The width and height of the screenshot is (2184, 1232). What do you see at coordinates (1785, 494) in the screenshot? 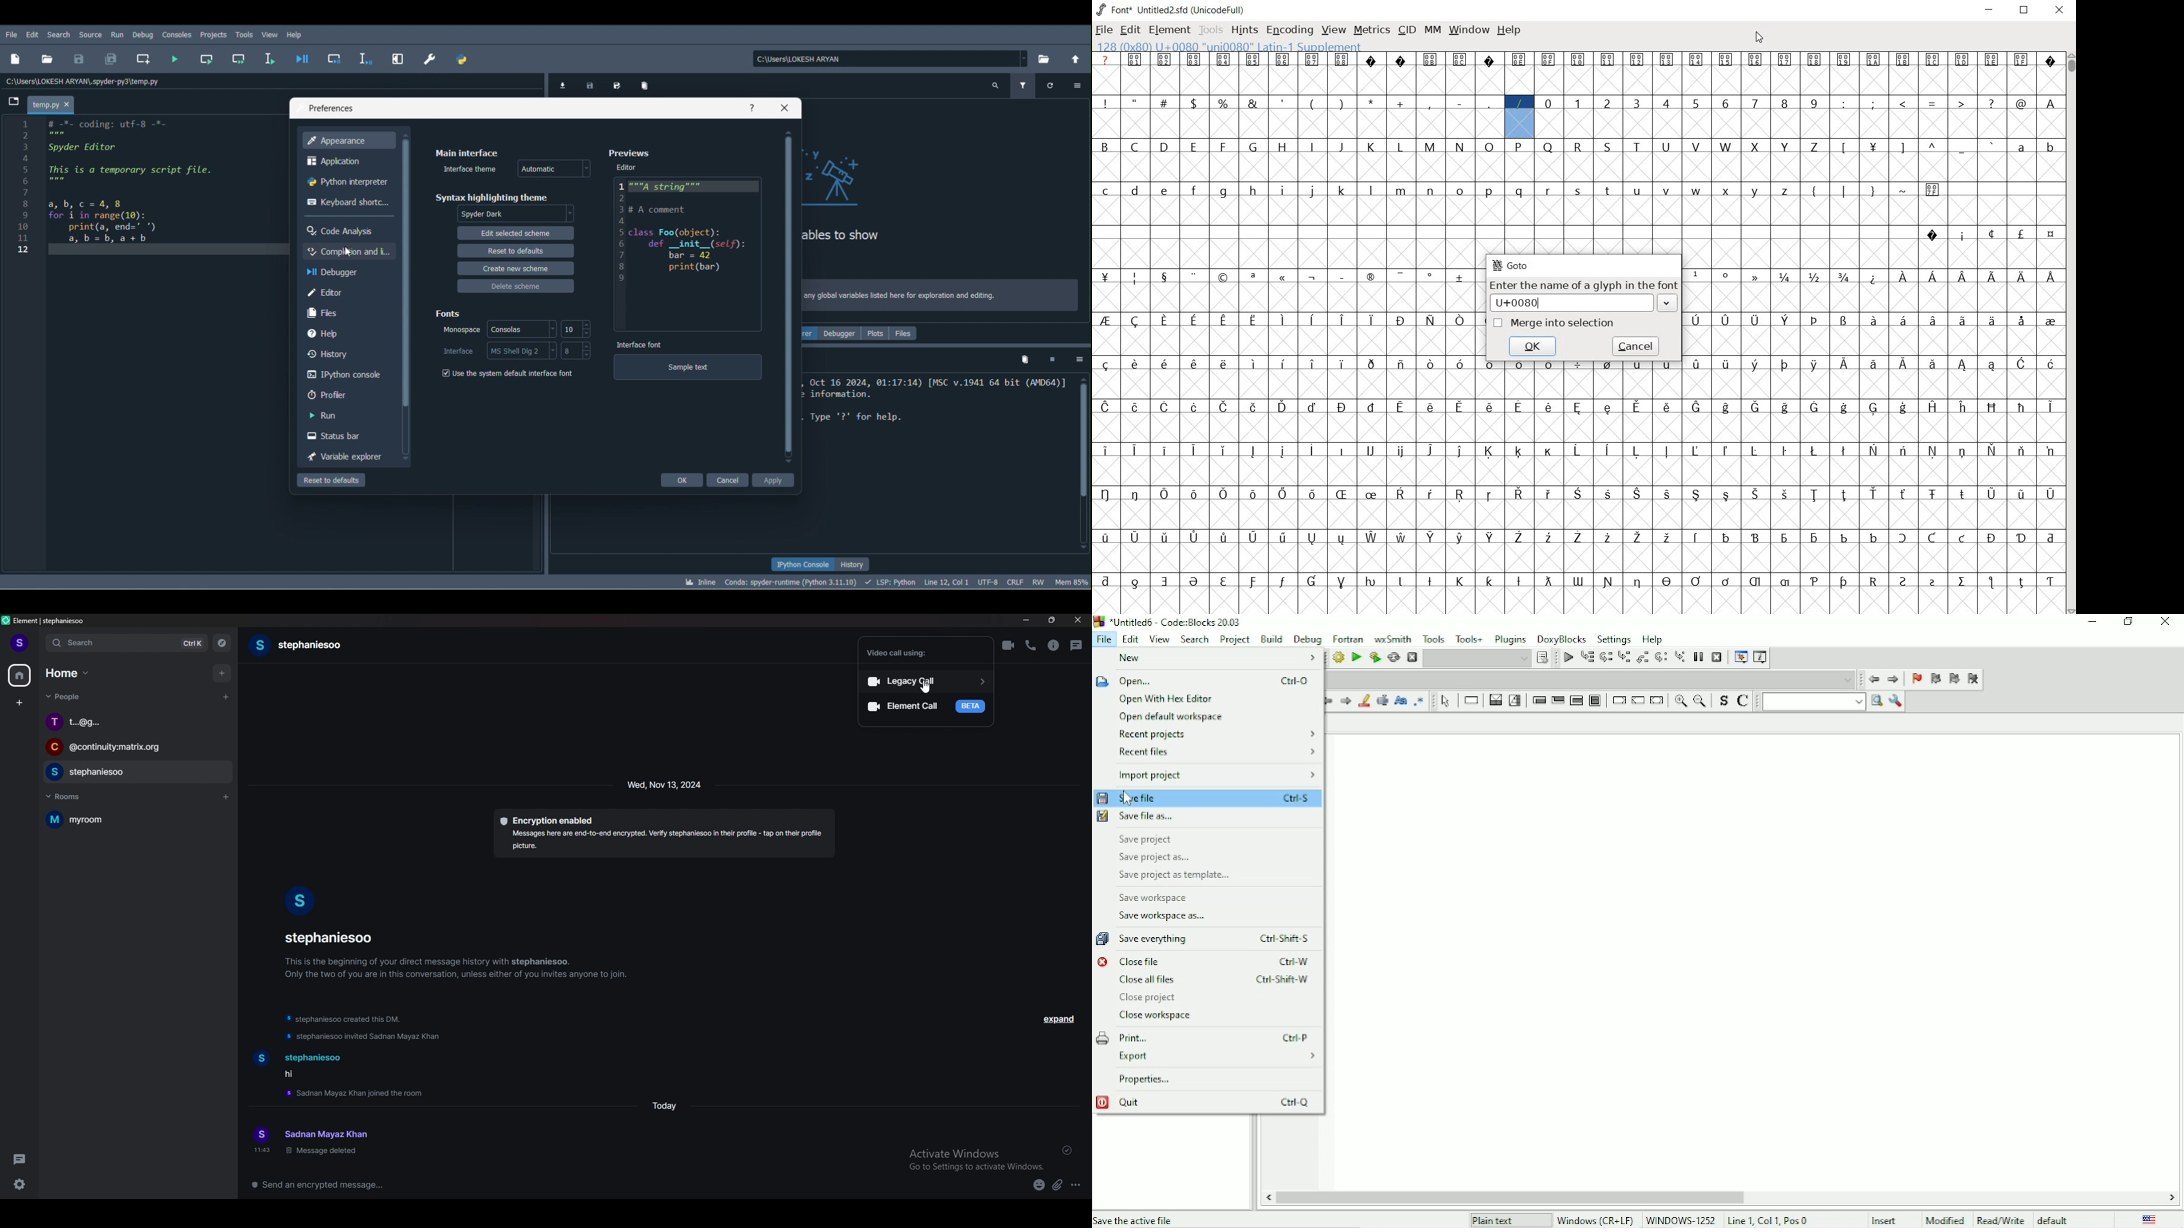
I see `glyph` at bounding box center [1785, 494].